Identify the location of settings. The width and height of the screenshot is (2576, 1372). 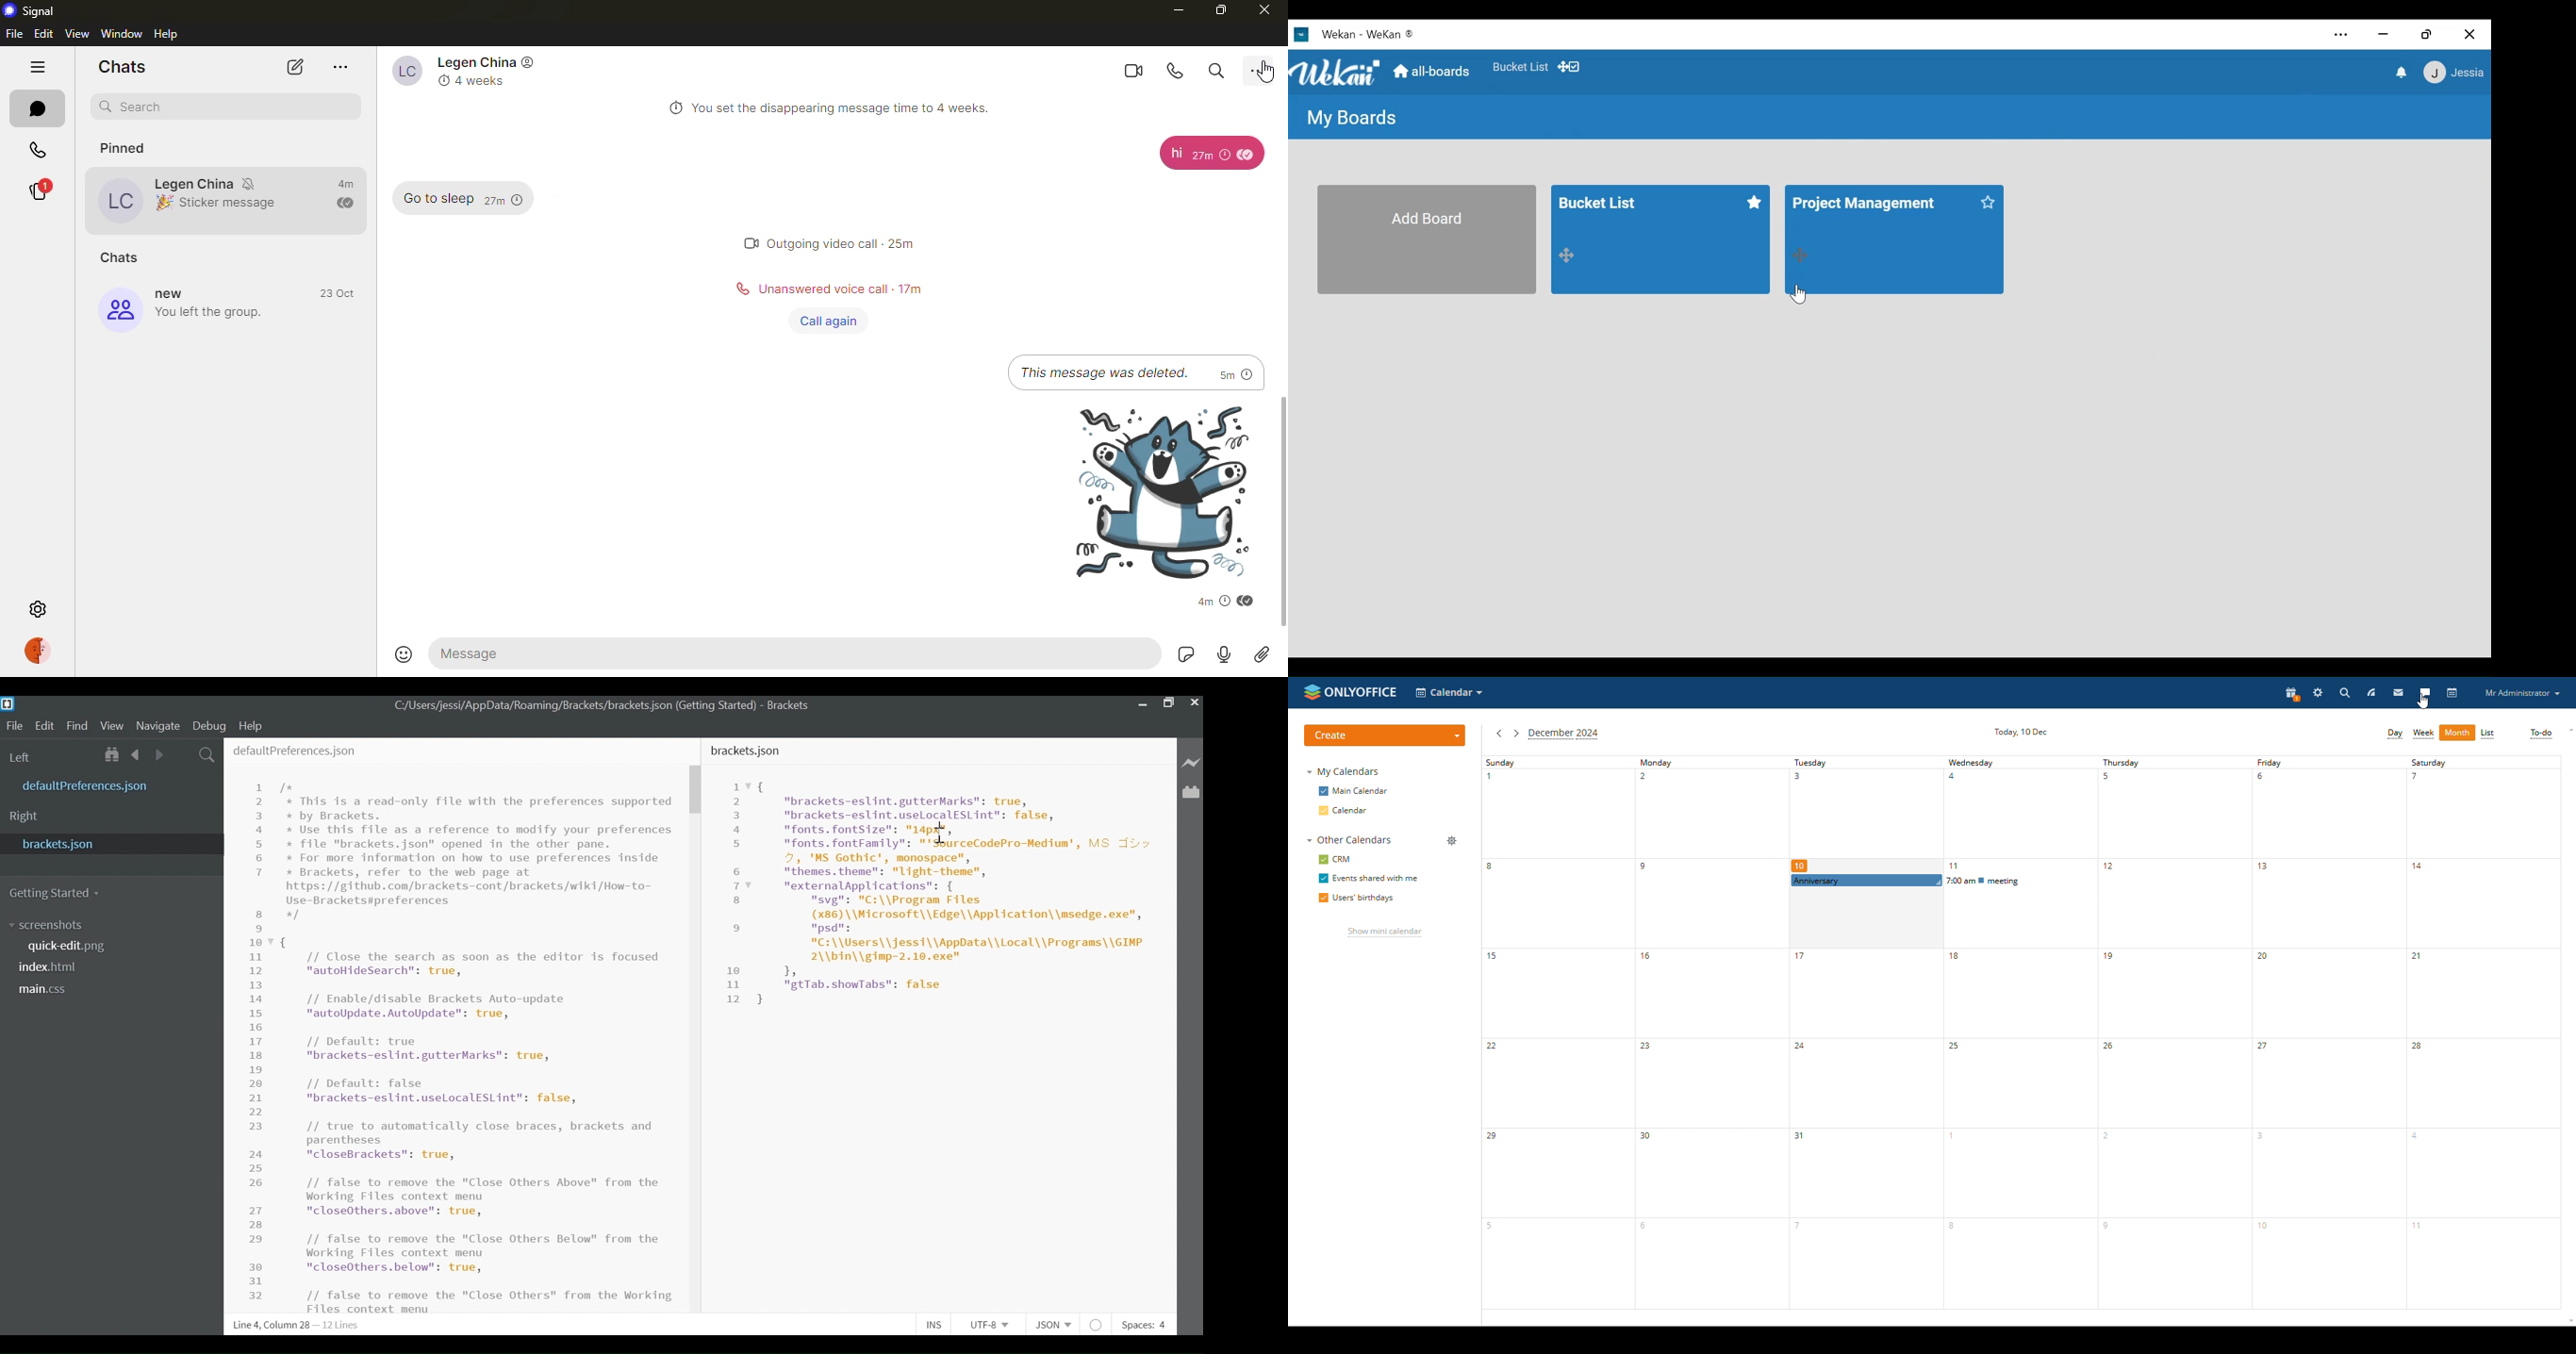
(38, 606).